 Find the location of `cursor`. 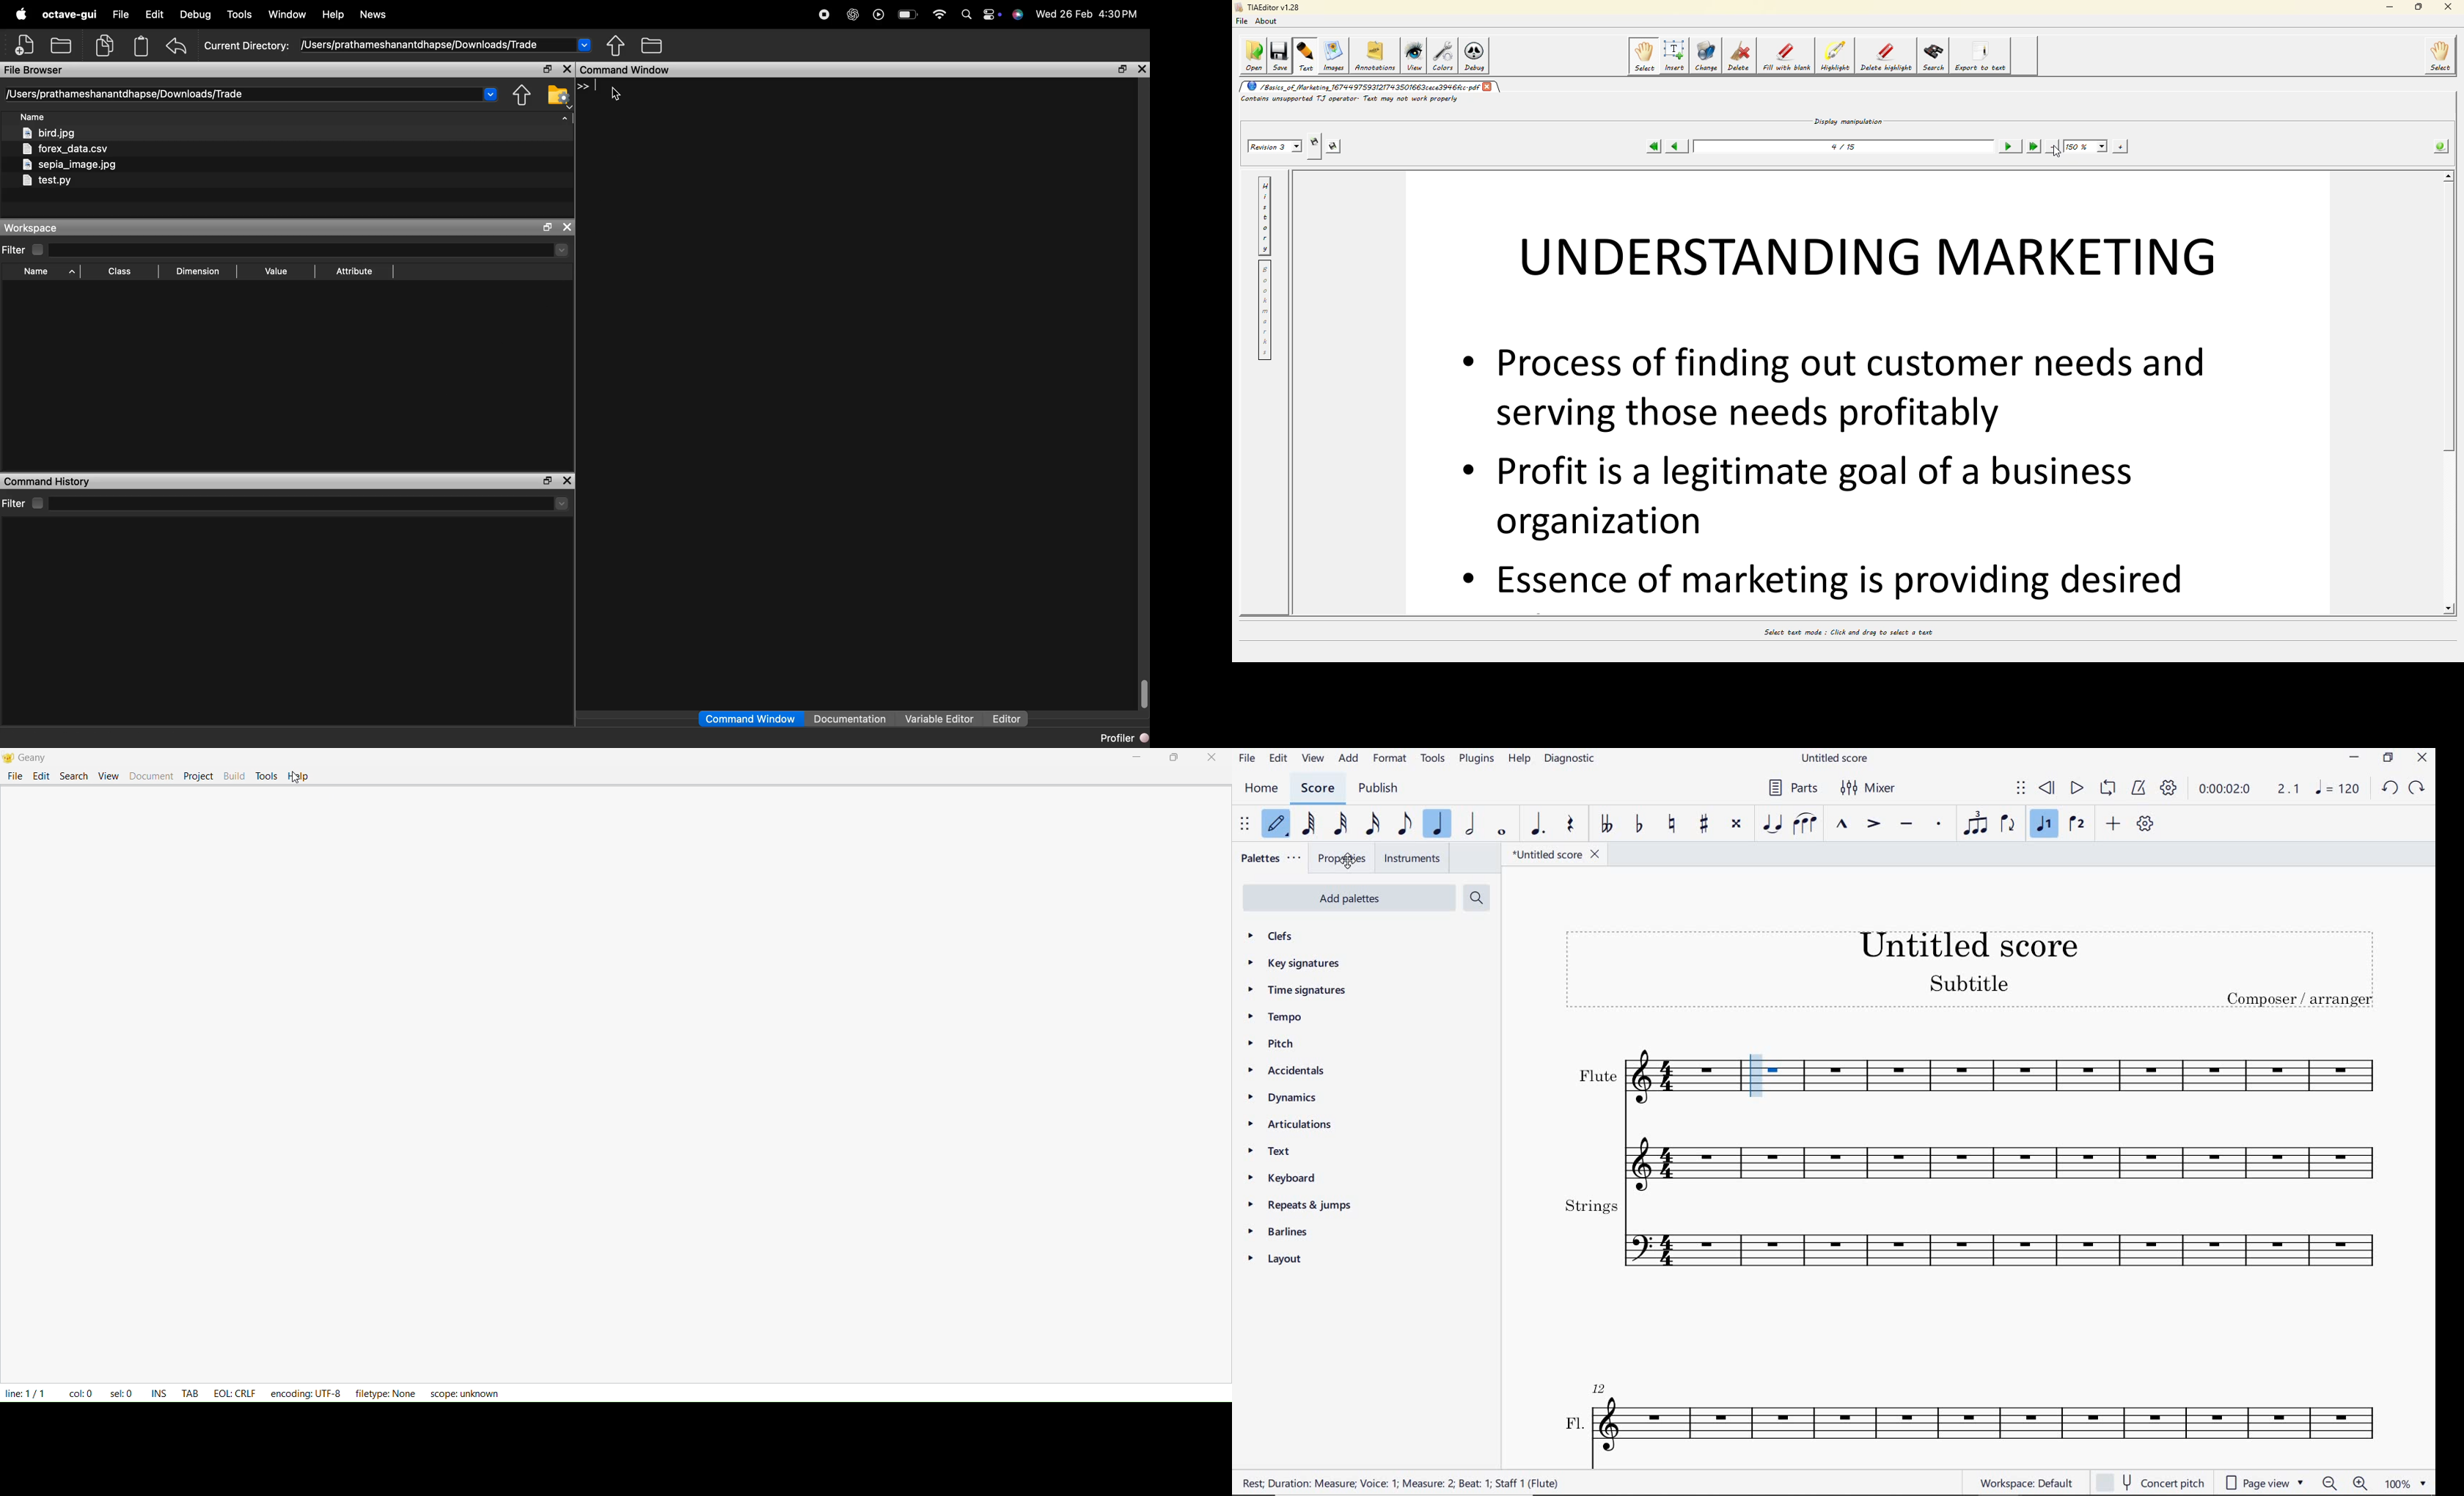

cursor is located at coordinates (617, 94).